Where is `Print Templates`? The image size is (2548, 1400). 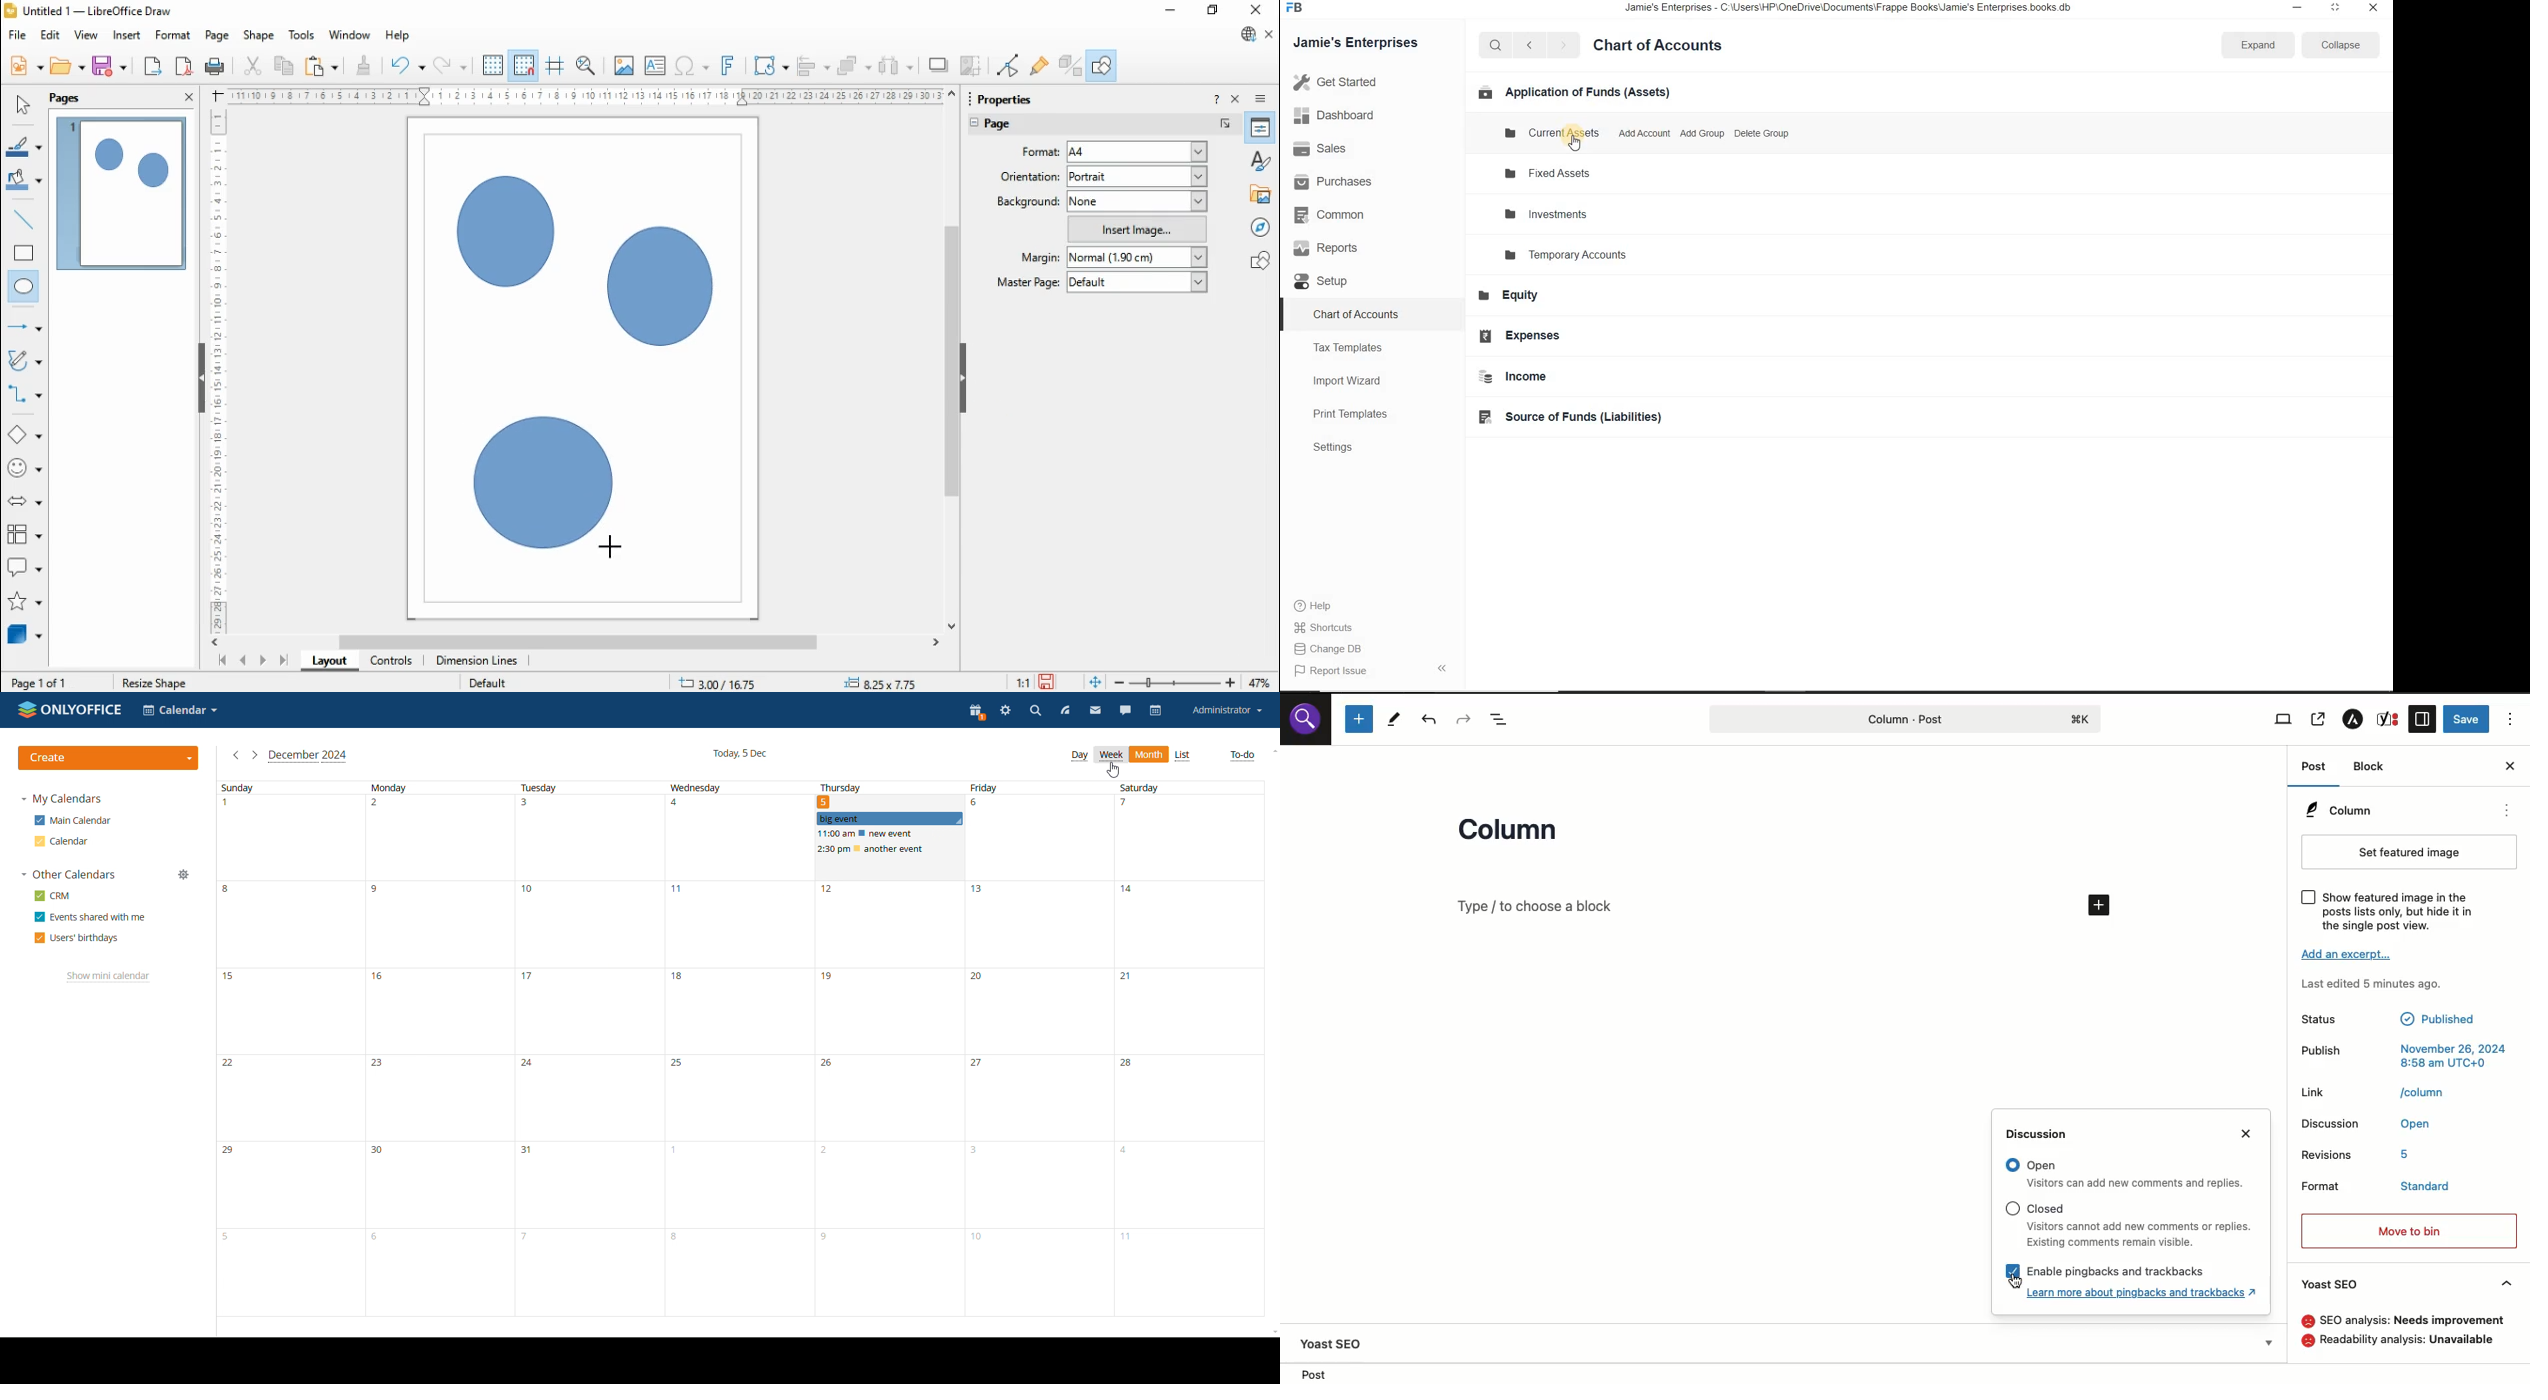
Print Templates is located at coordinates (1358, 415).